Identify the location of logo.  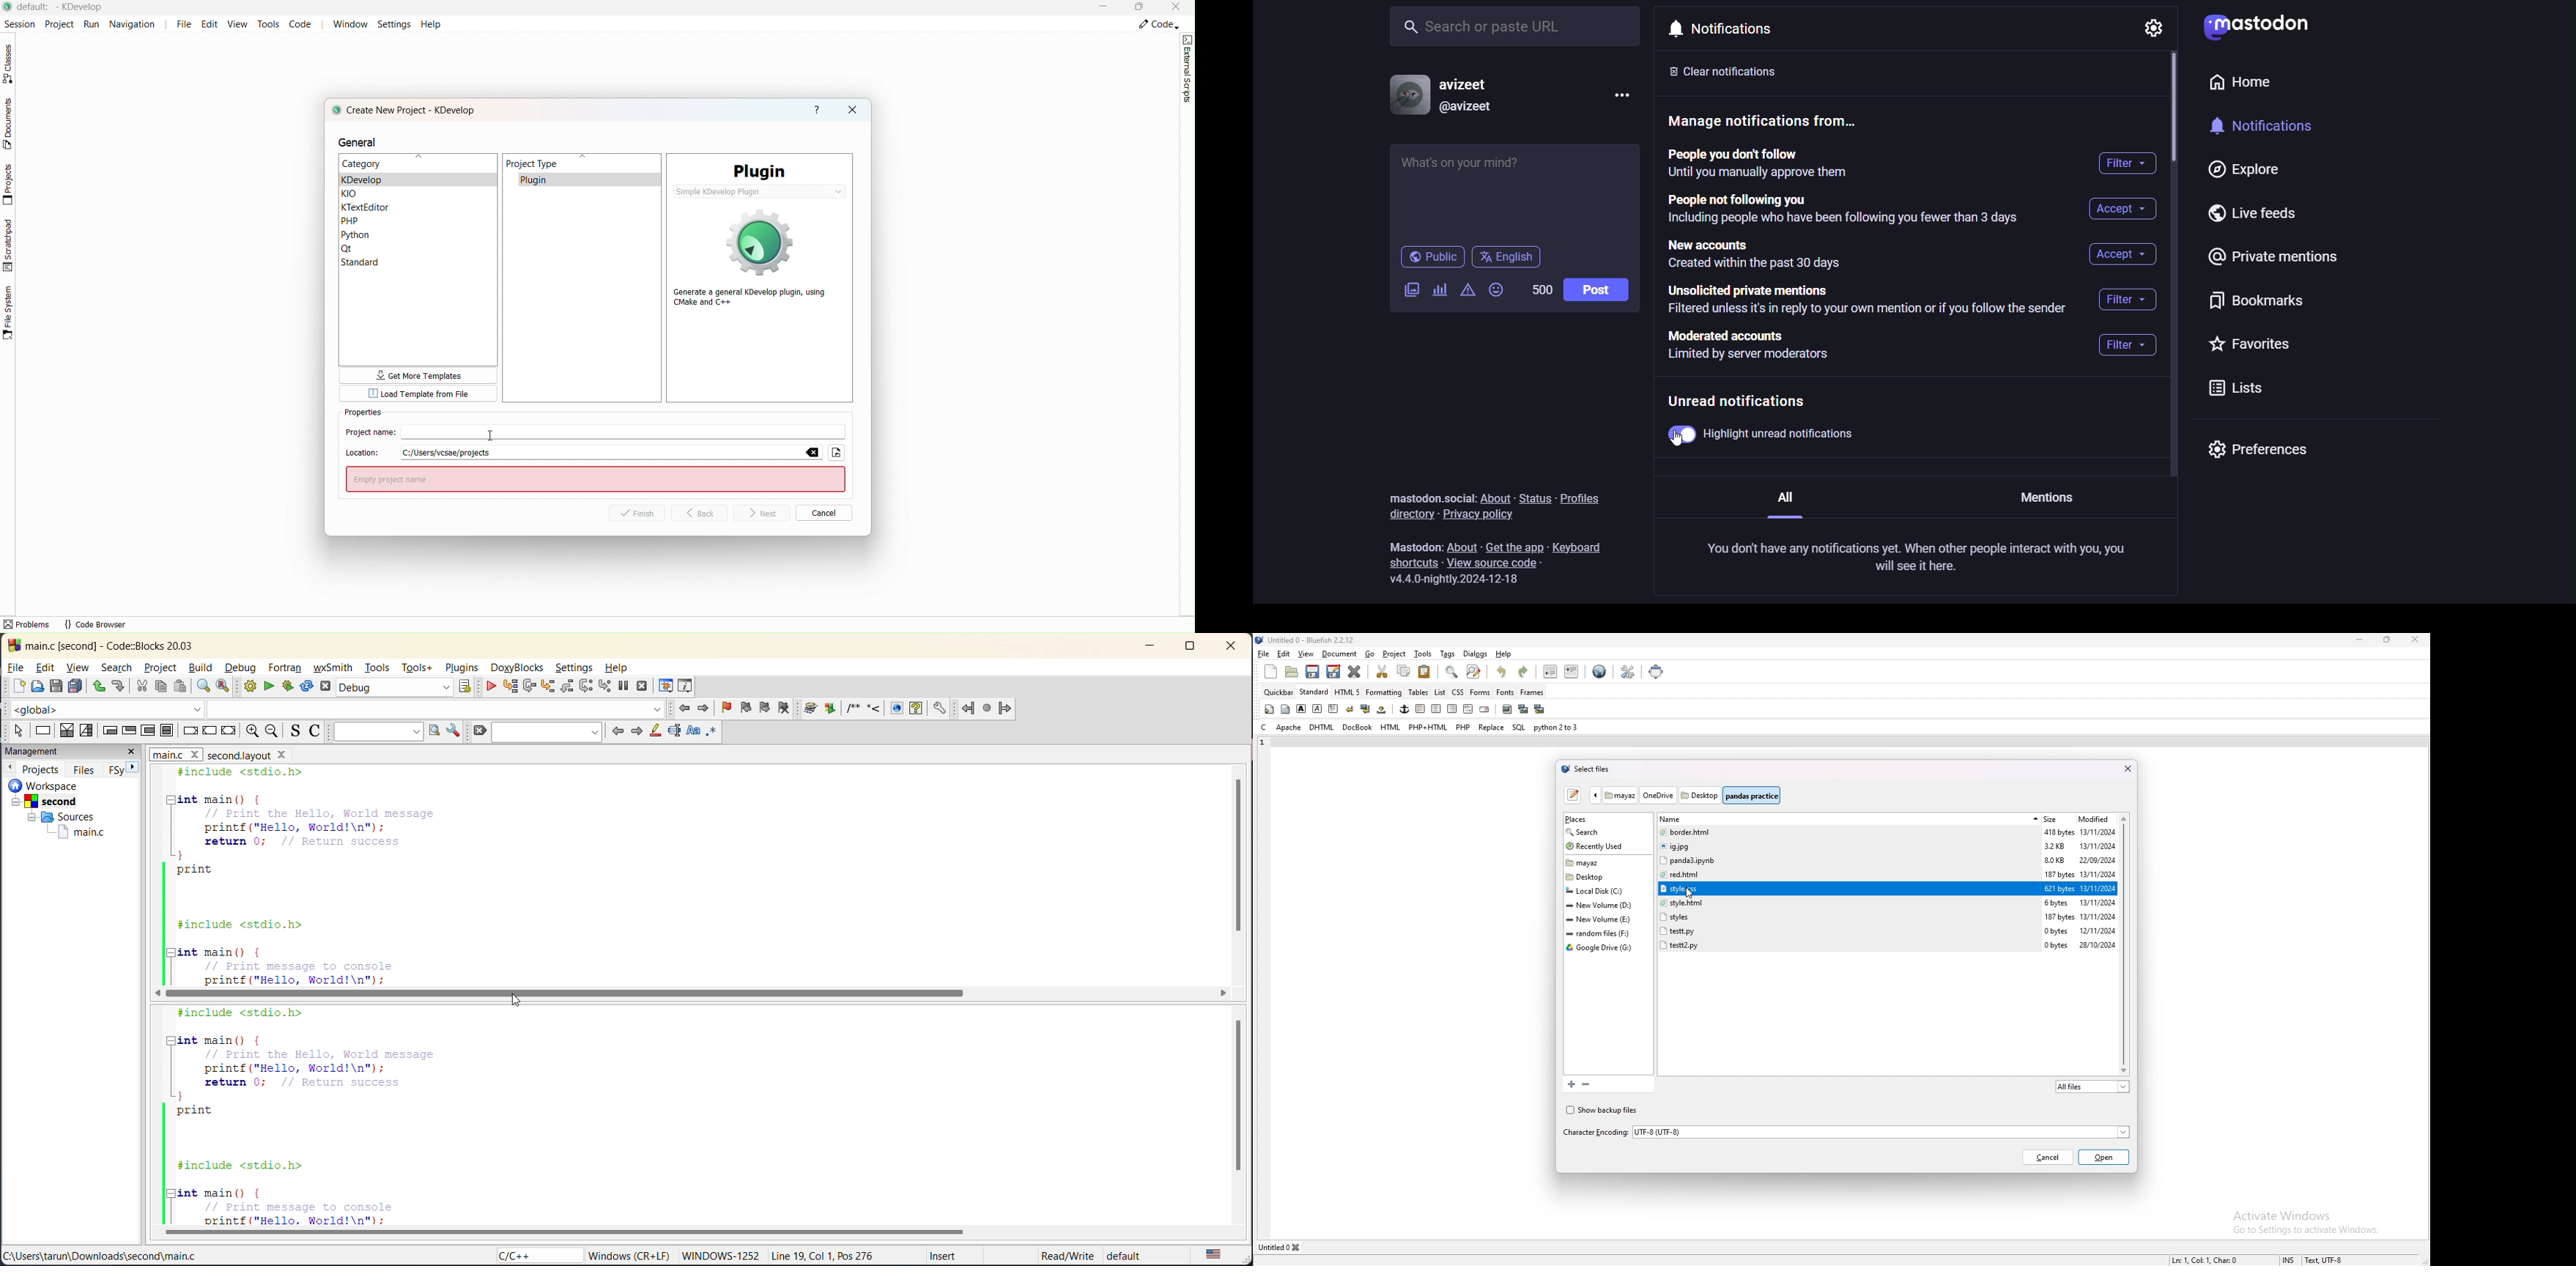
(1261, 640).